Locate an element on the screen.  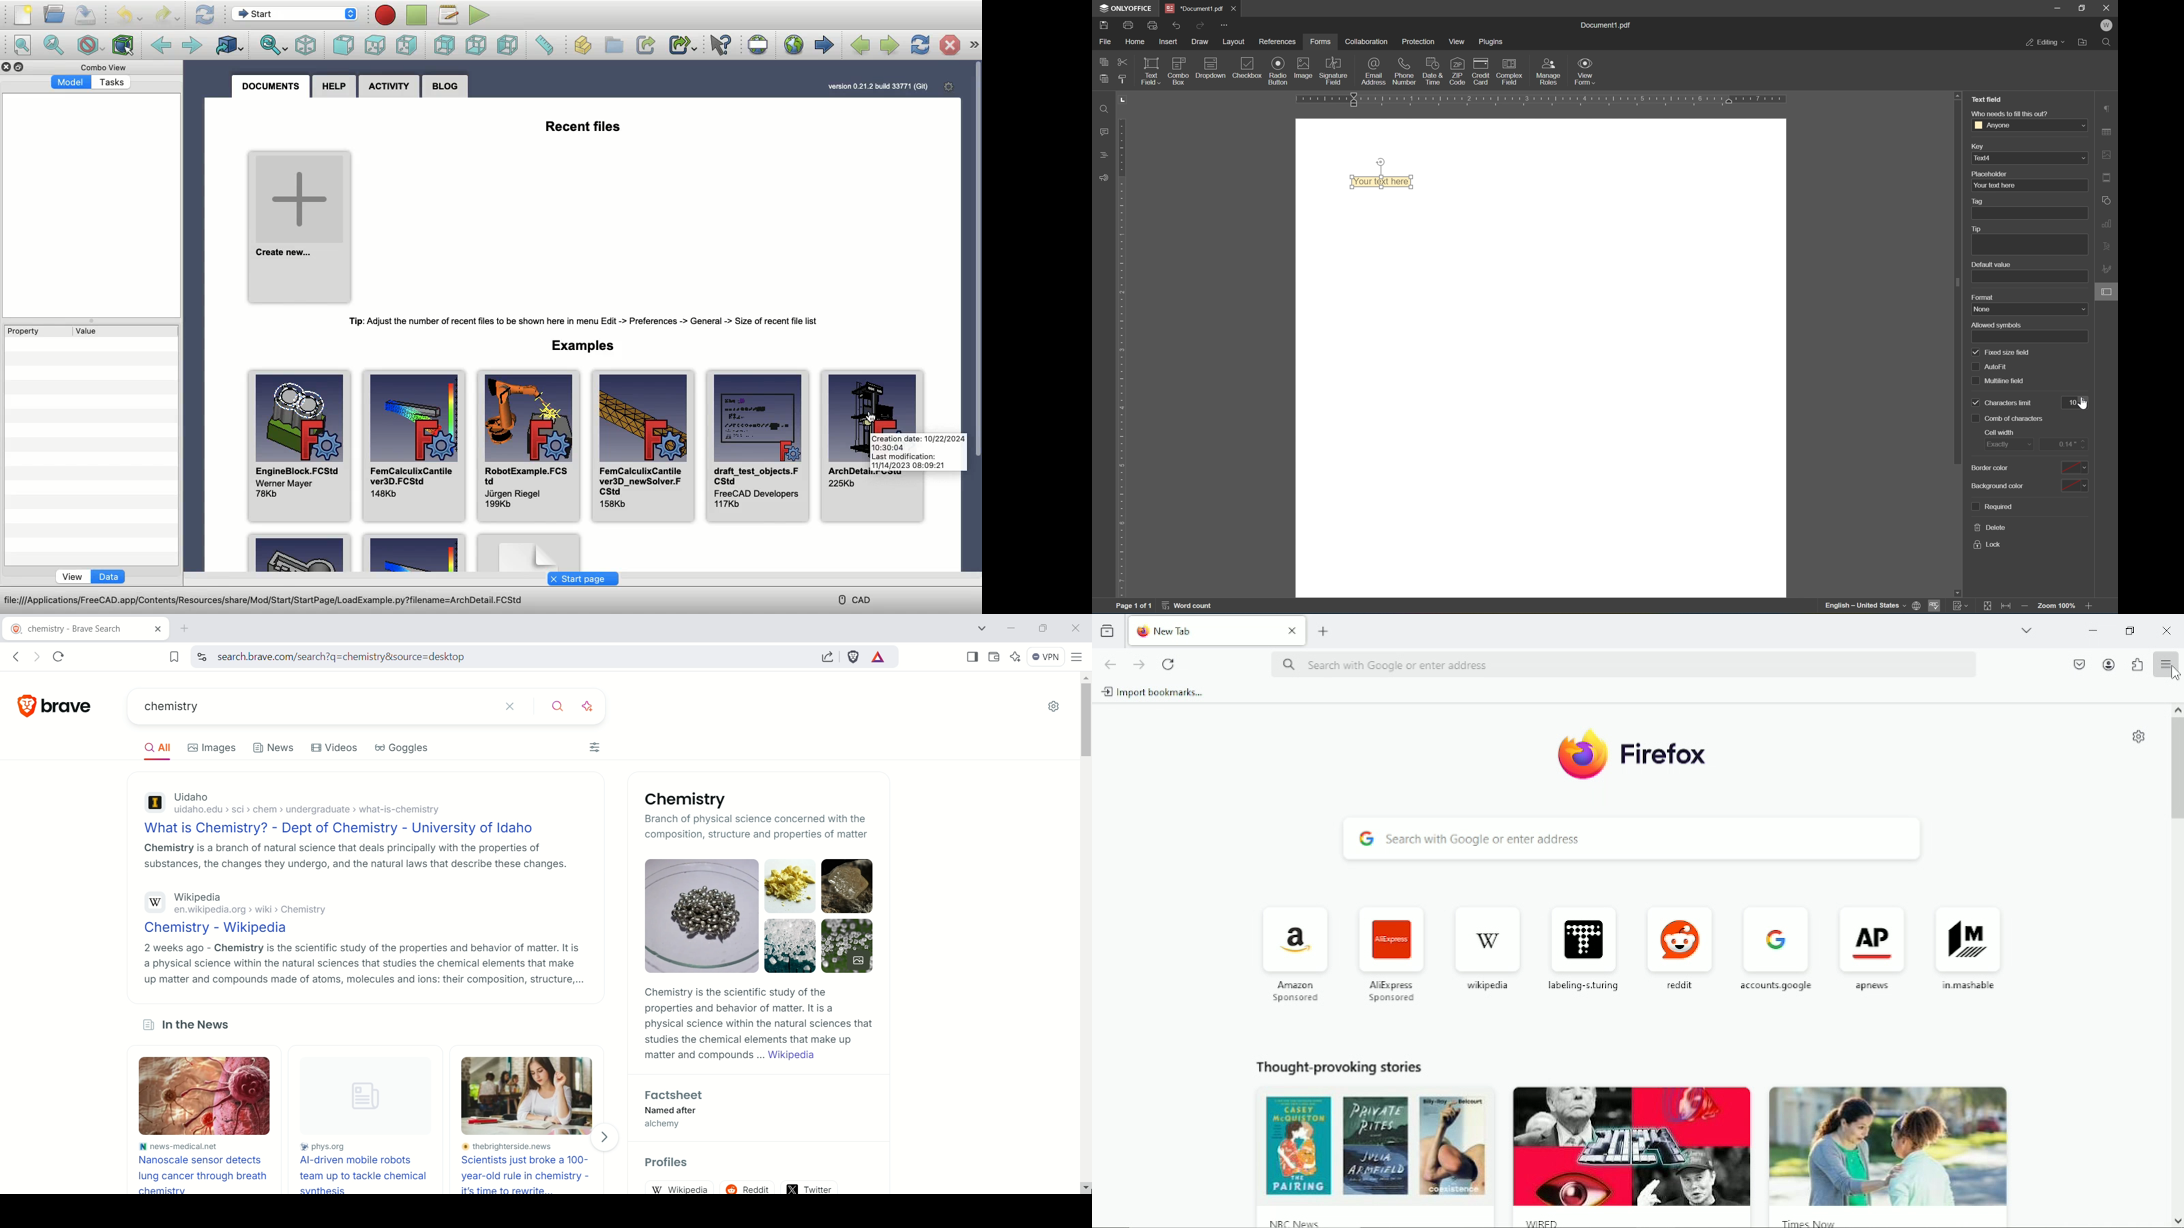
image is located at coordinates (1883, 1139).